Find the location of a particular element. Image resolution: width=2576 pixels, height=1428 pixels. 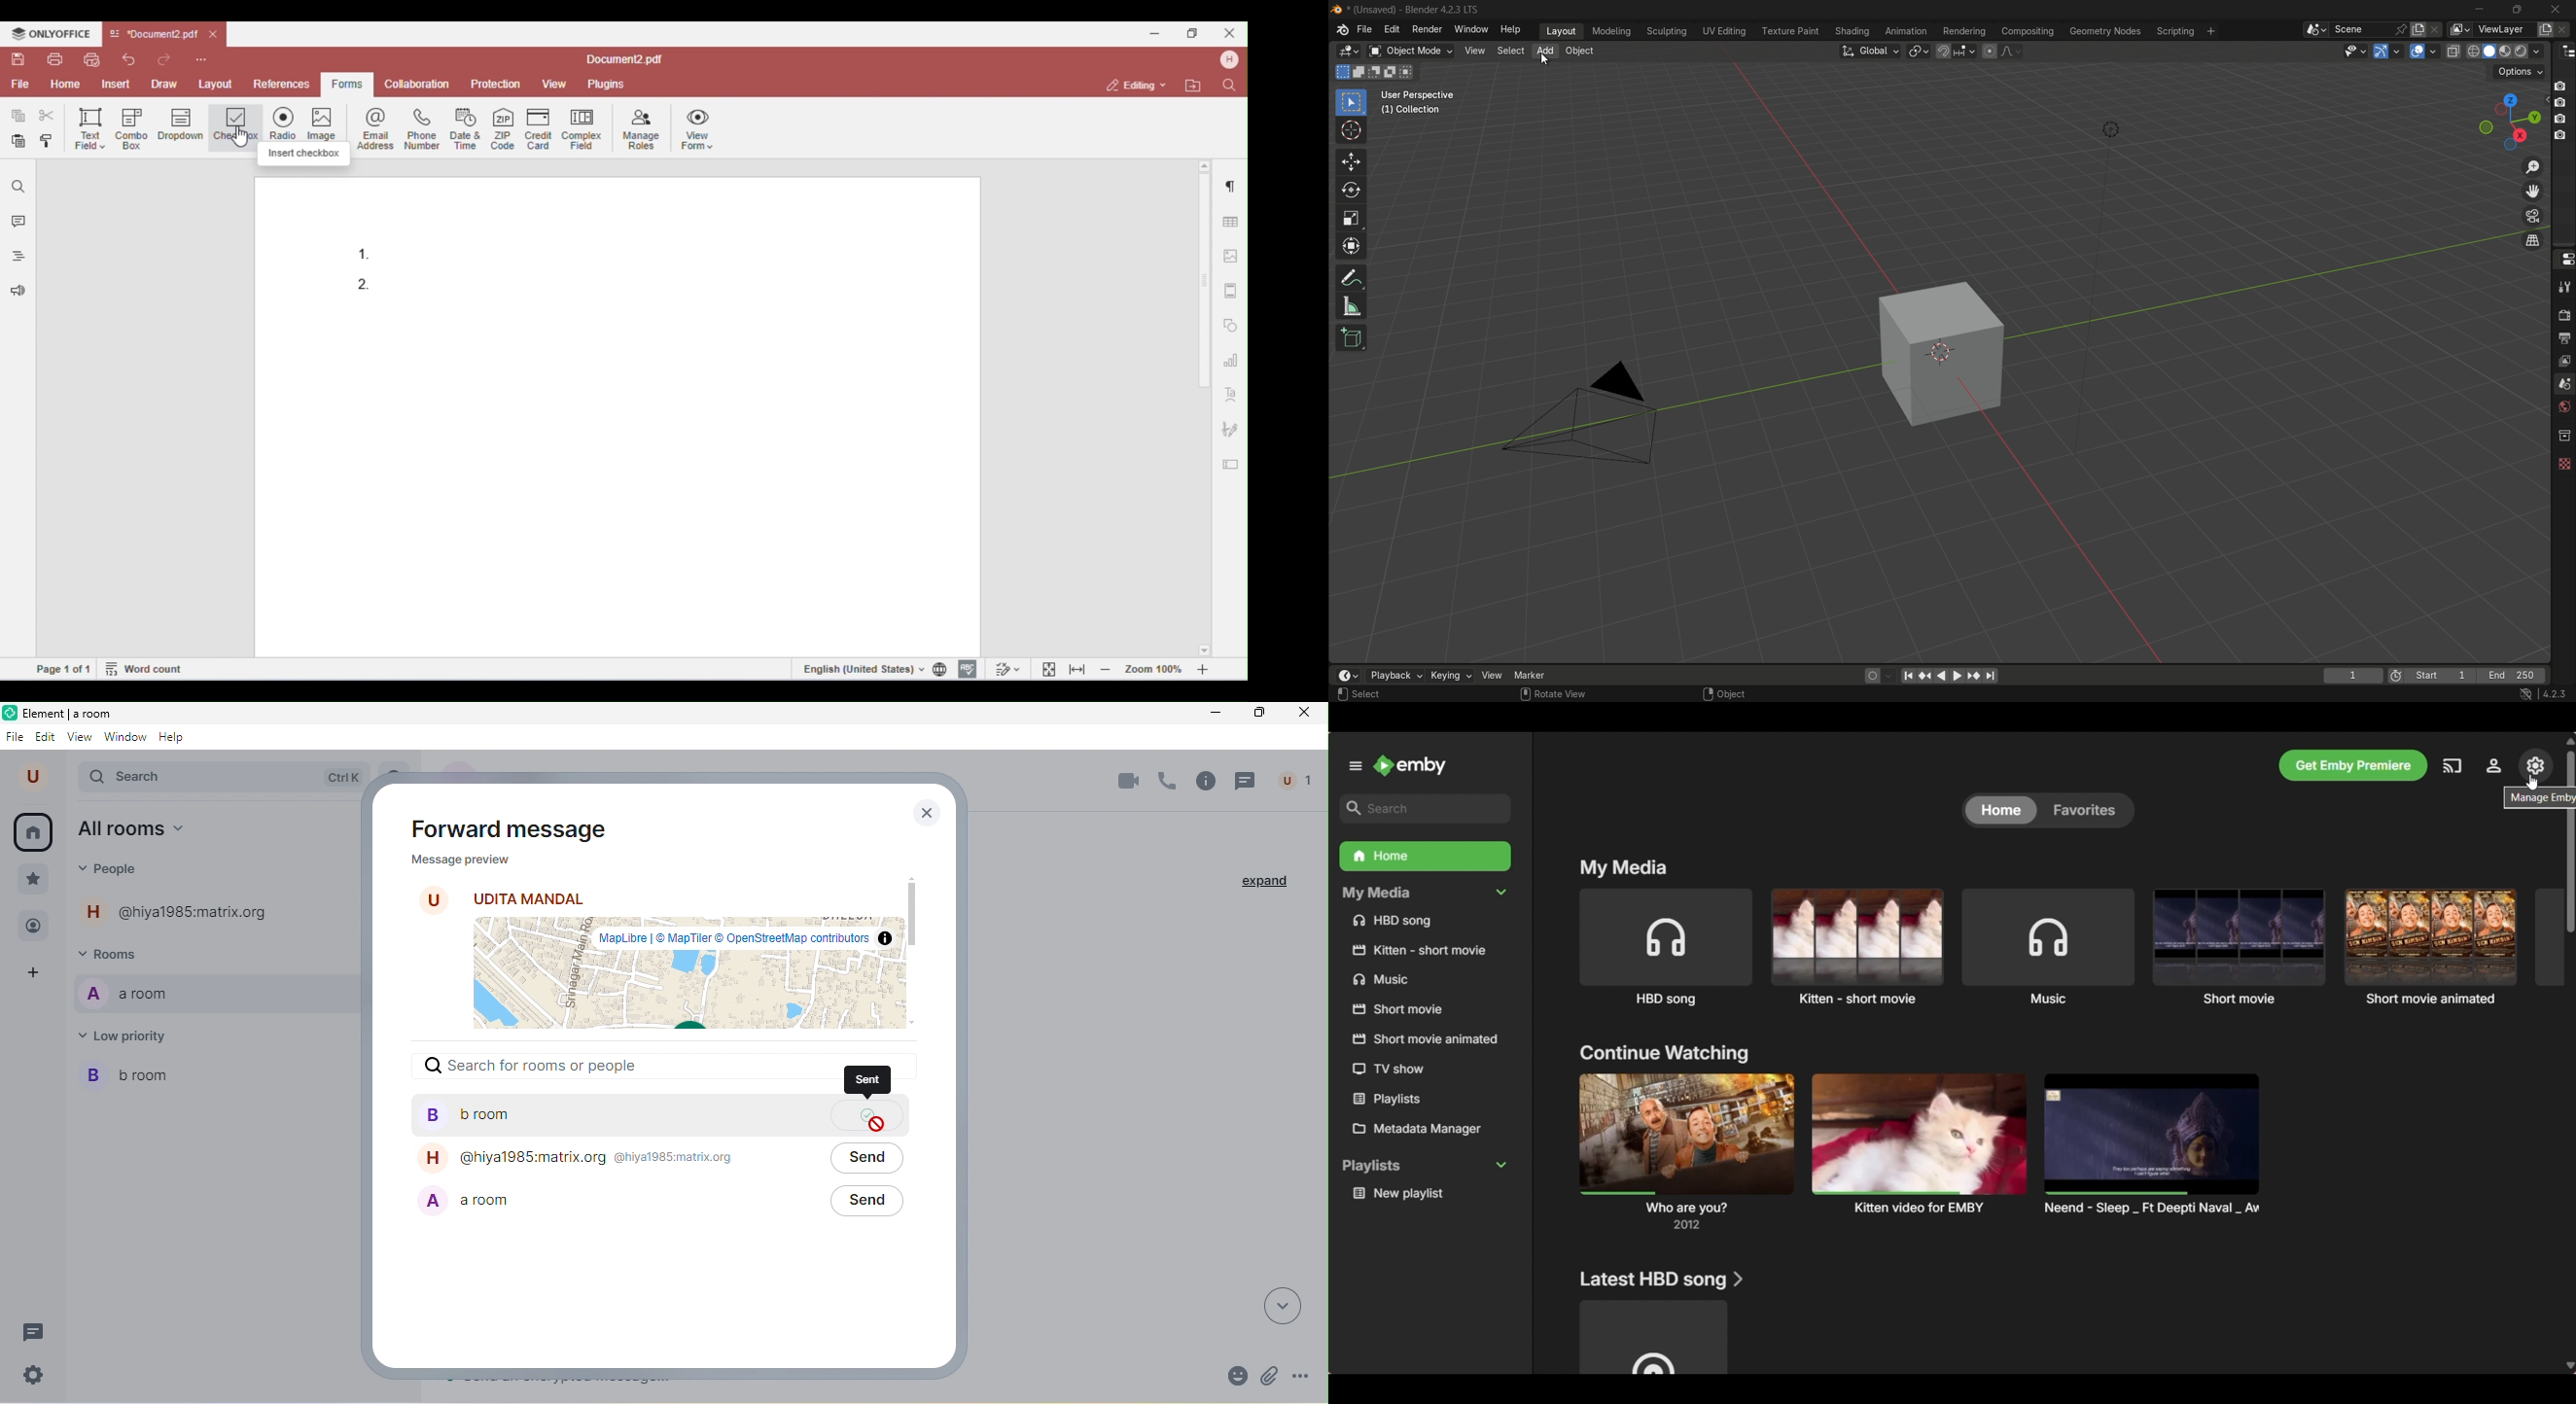

gizmos is located at coordinates (2396, 51).